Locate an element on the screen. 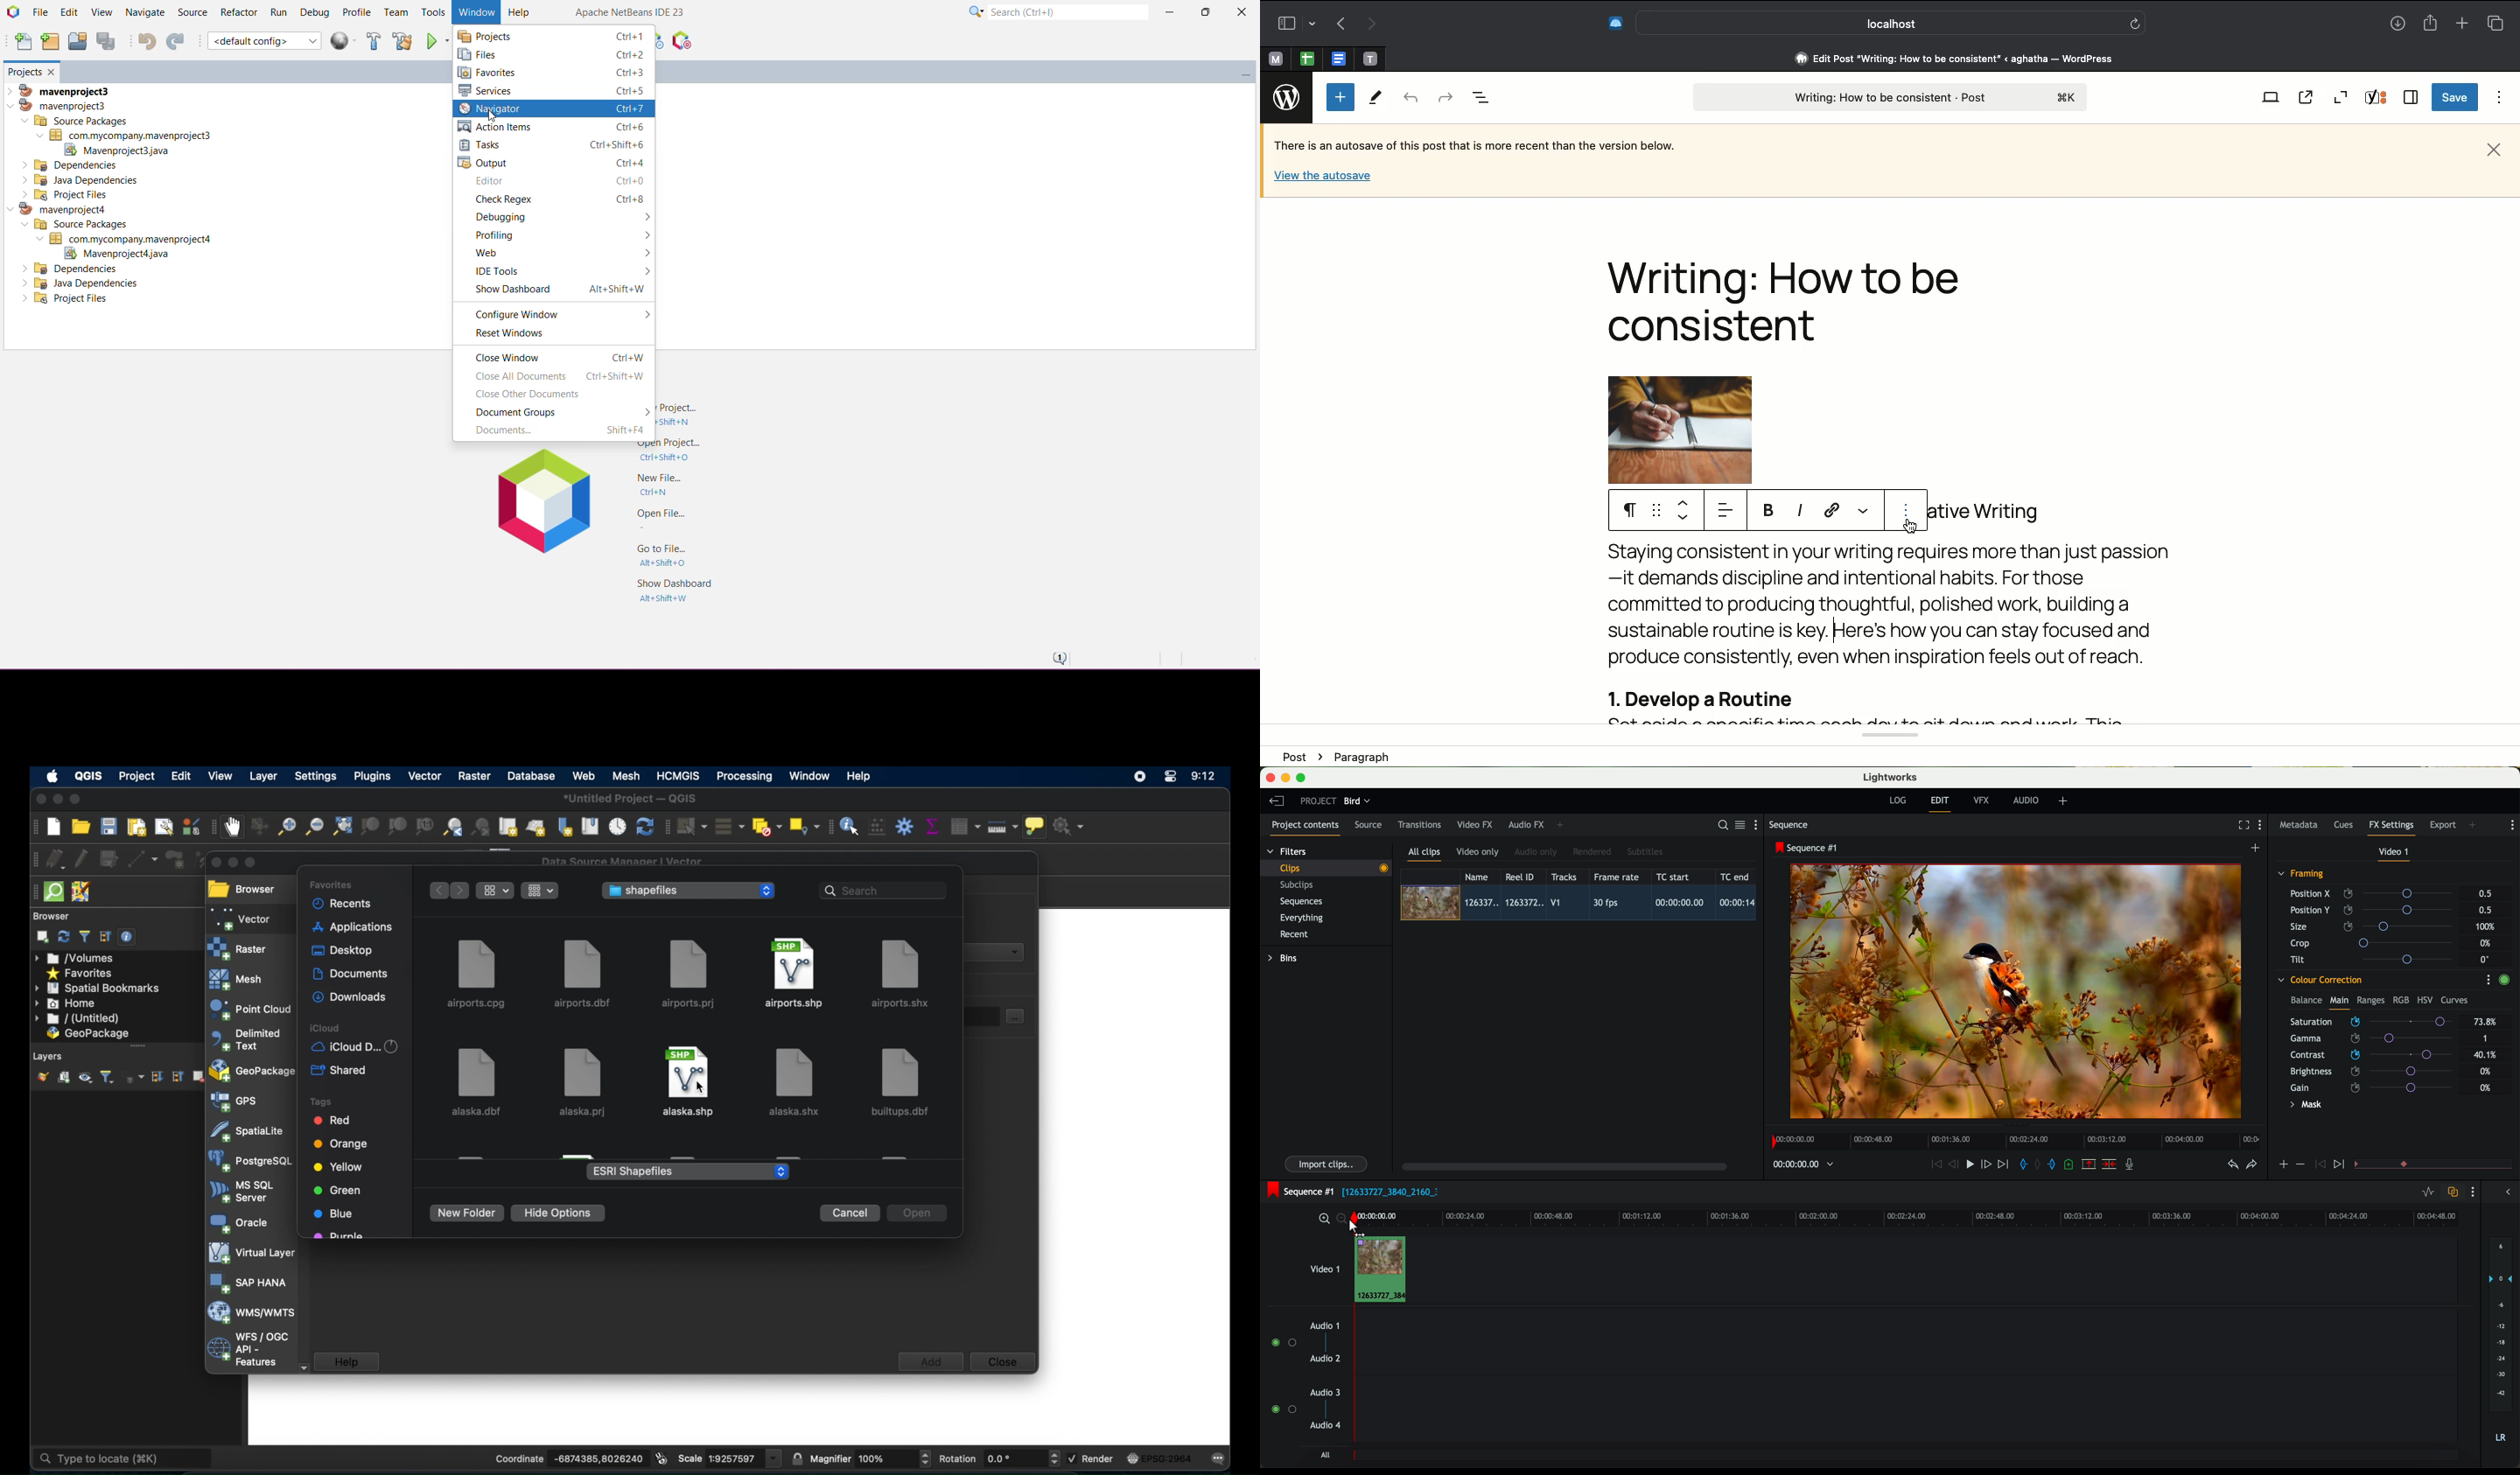  gps is located at coordinates (234, 1102).